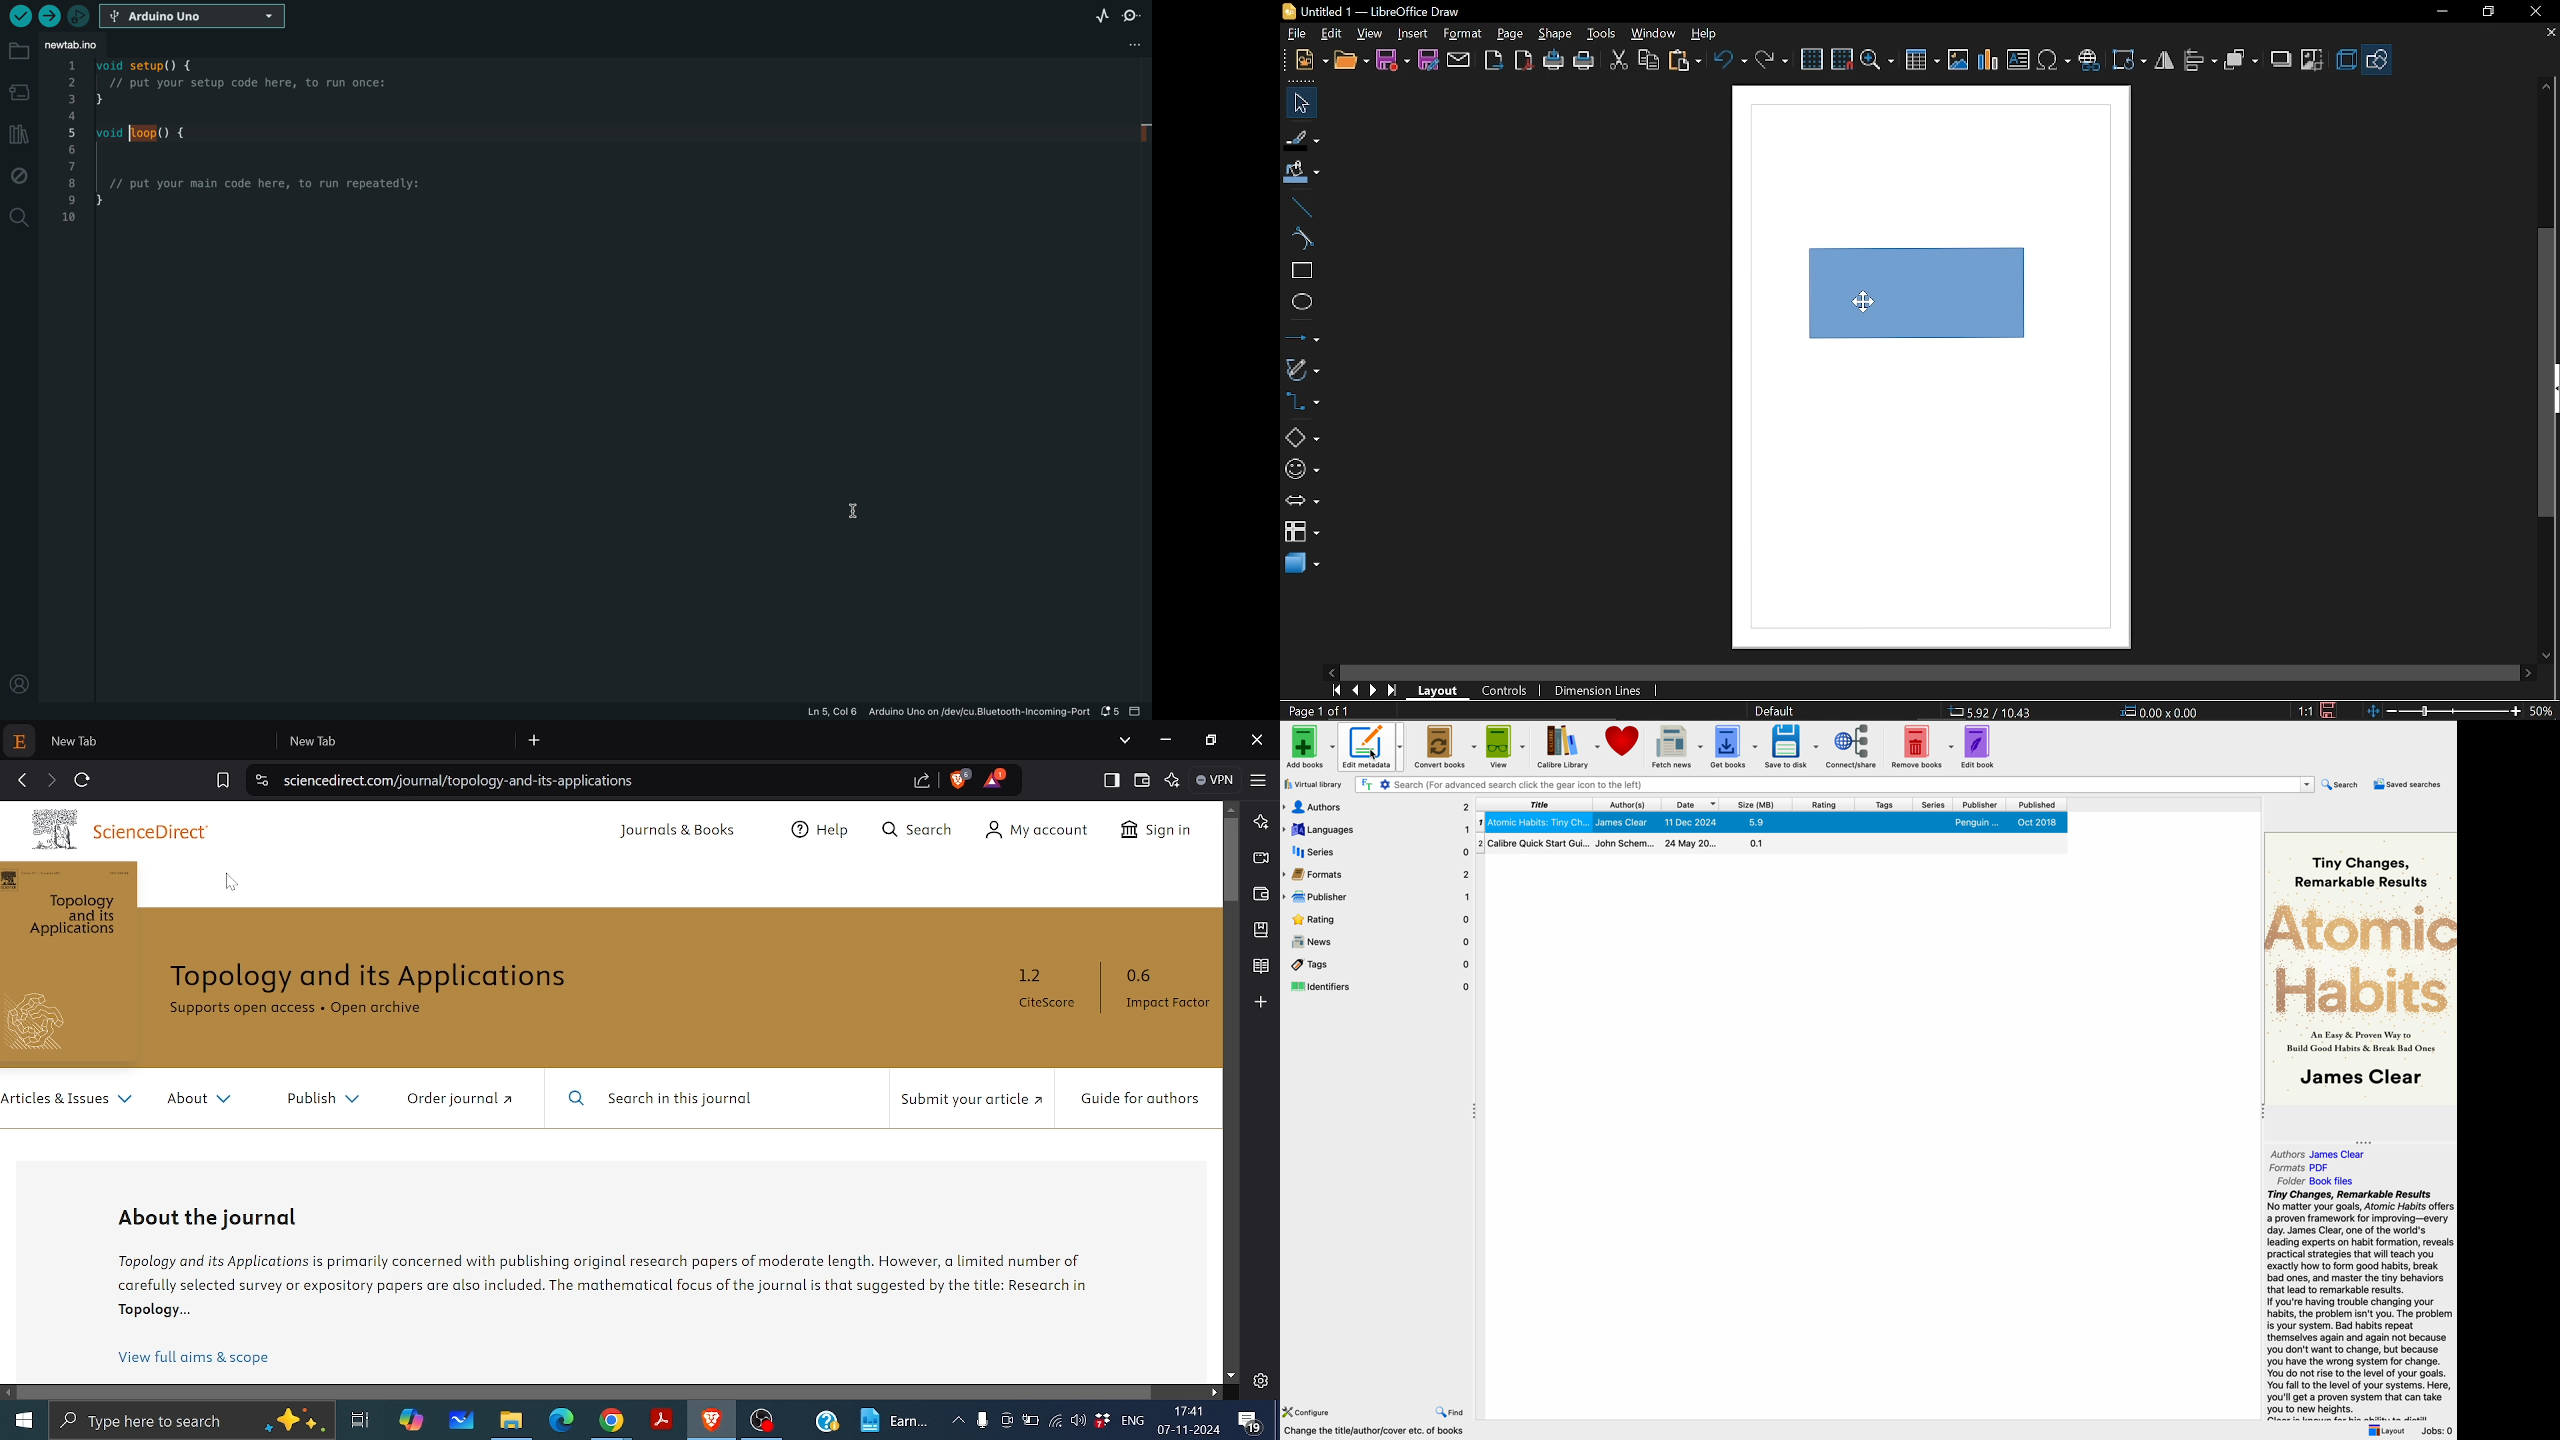  I want to click on shape, so click(1556, 35).